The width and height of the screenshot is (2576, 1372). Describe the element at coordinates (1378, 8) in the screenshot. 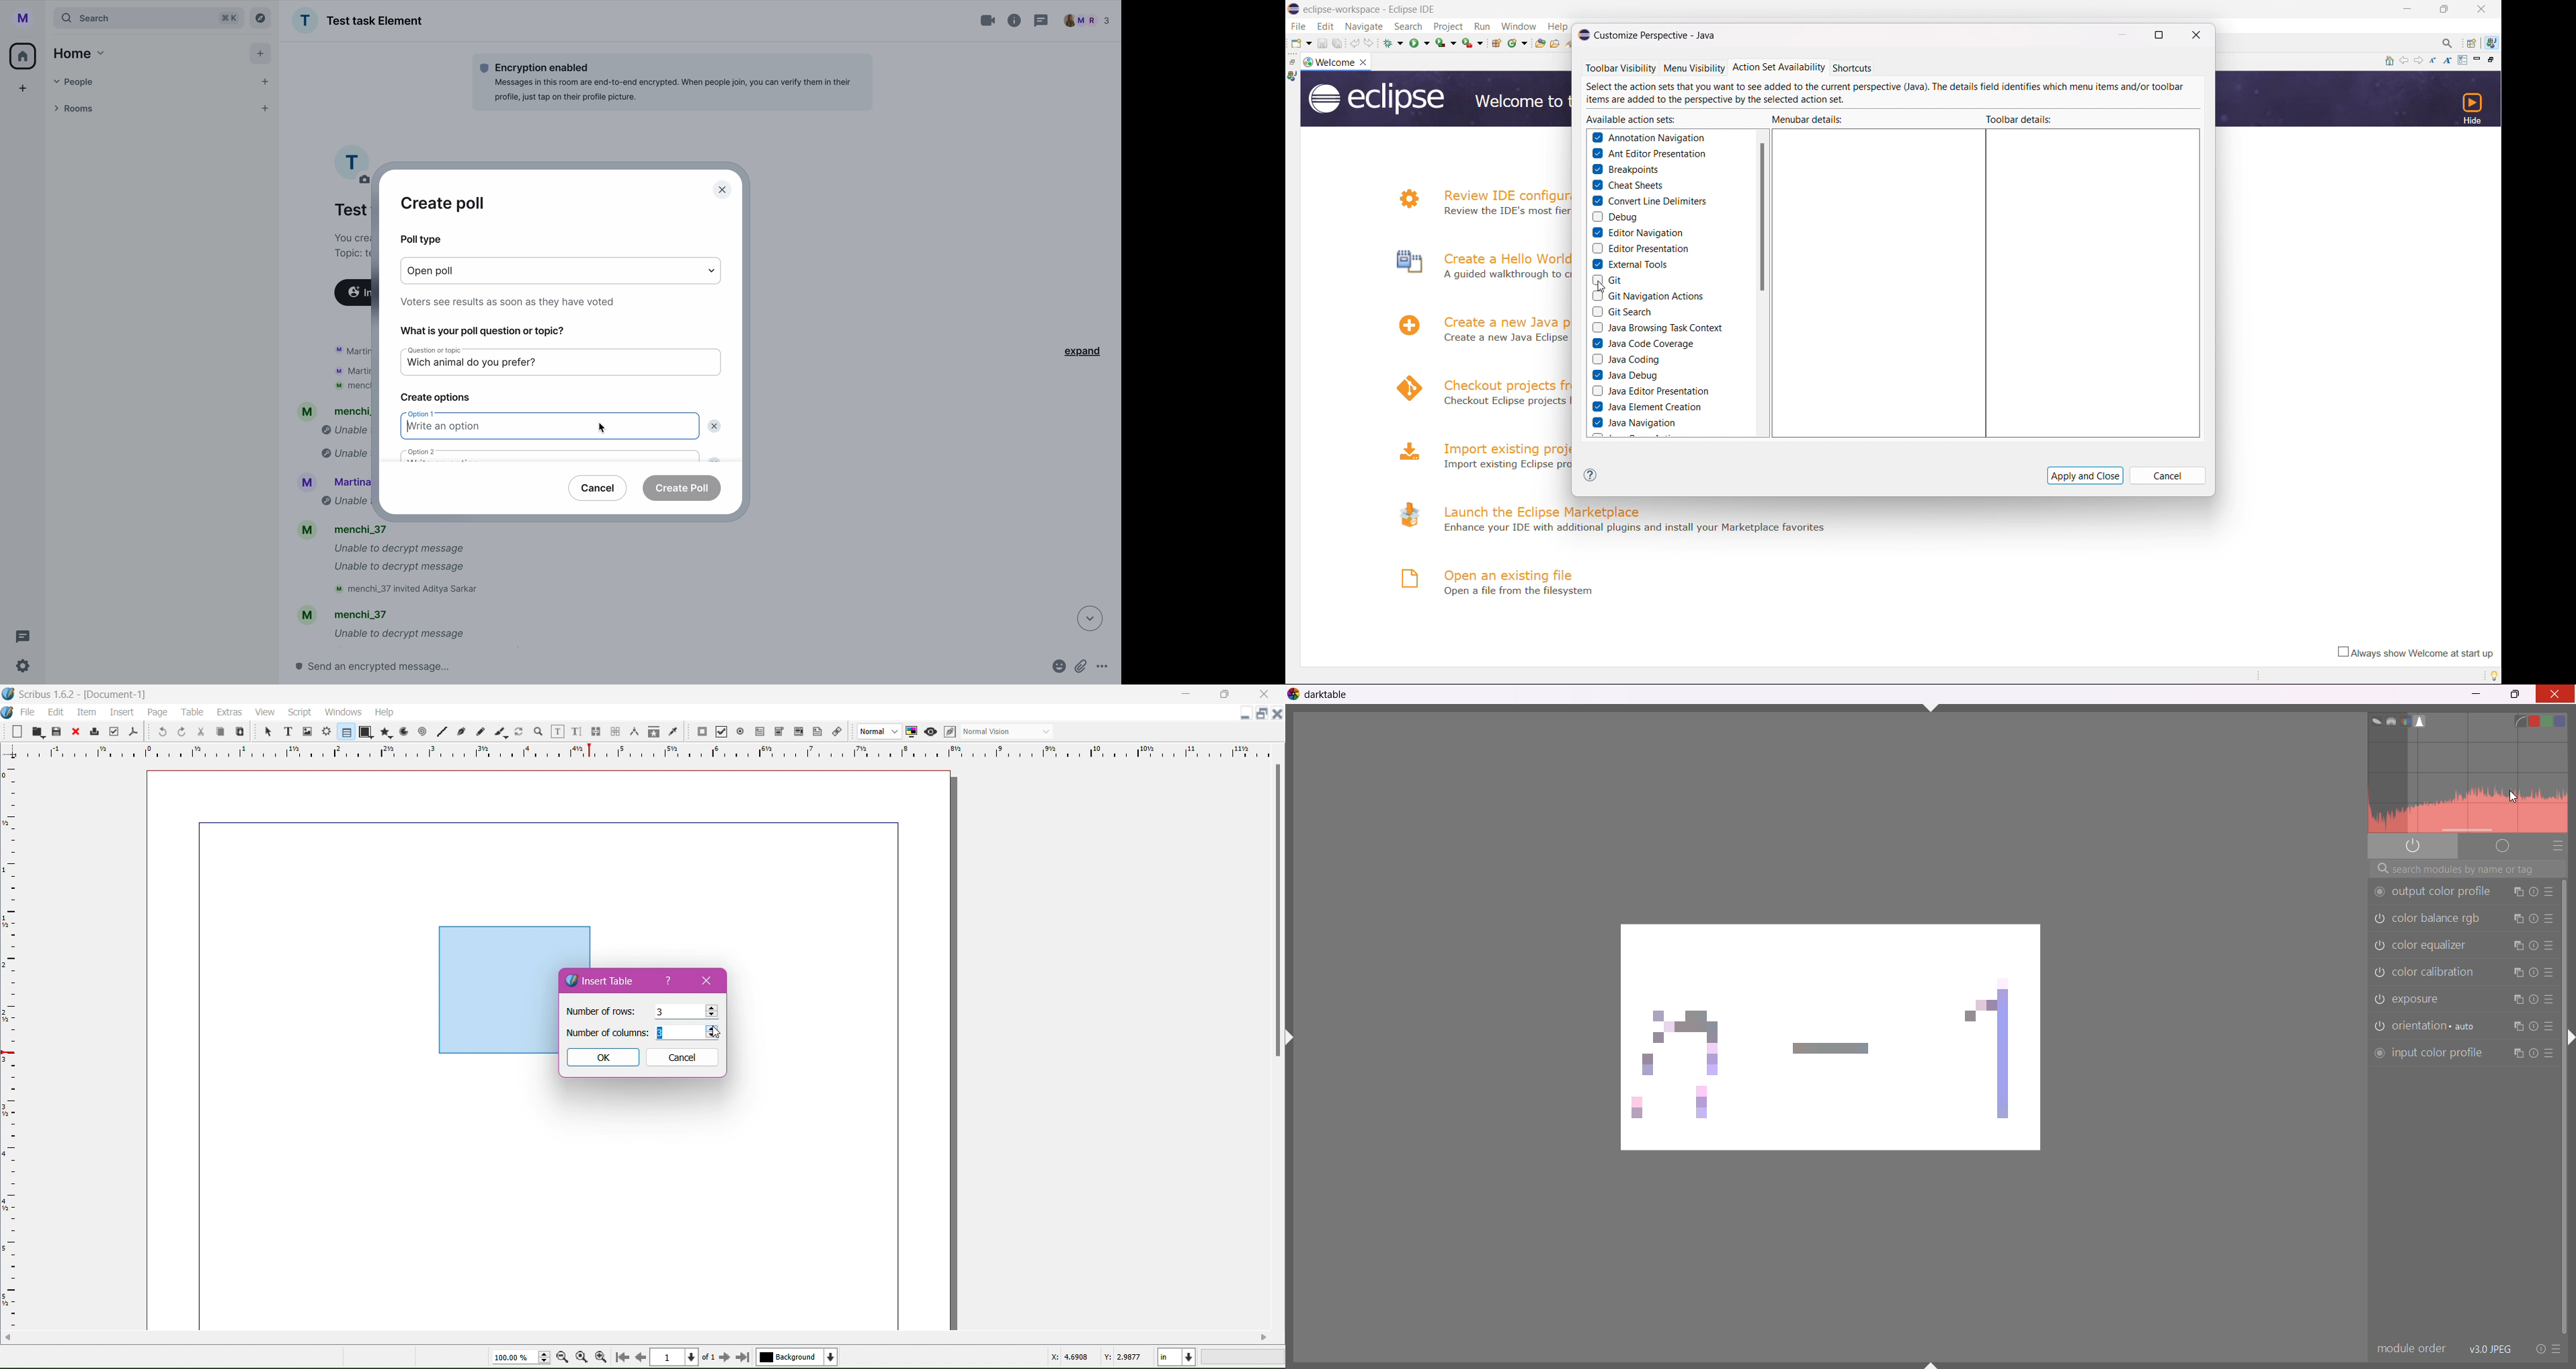

I see `Title` at that location.